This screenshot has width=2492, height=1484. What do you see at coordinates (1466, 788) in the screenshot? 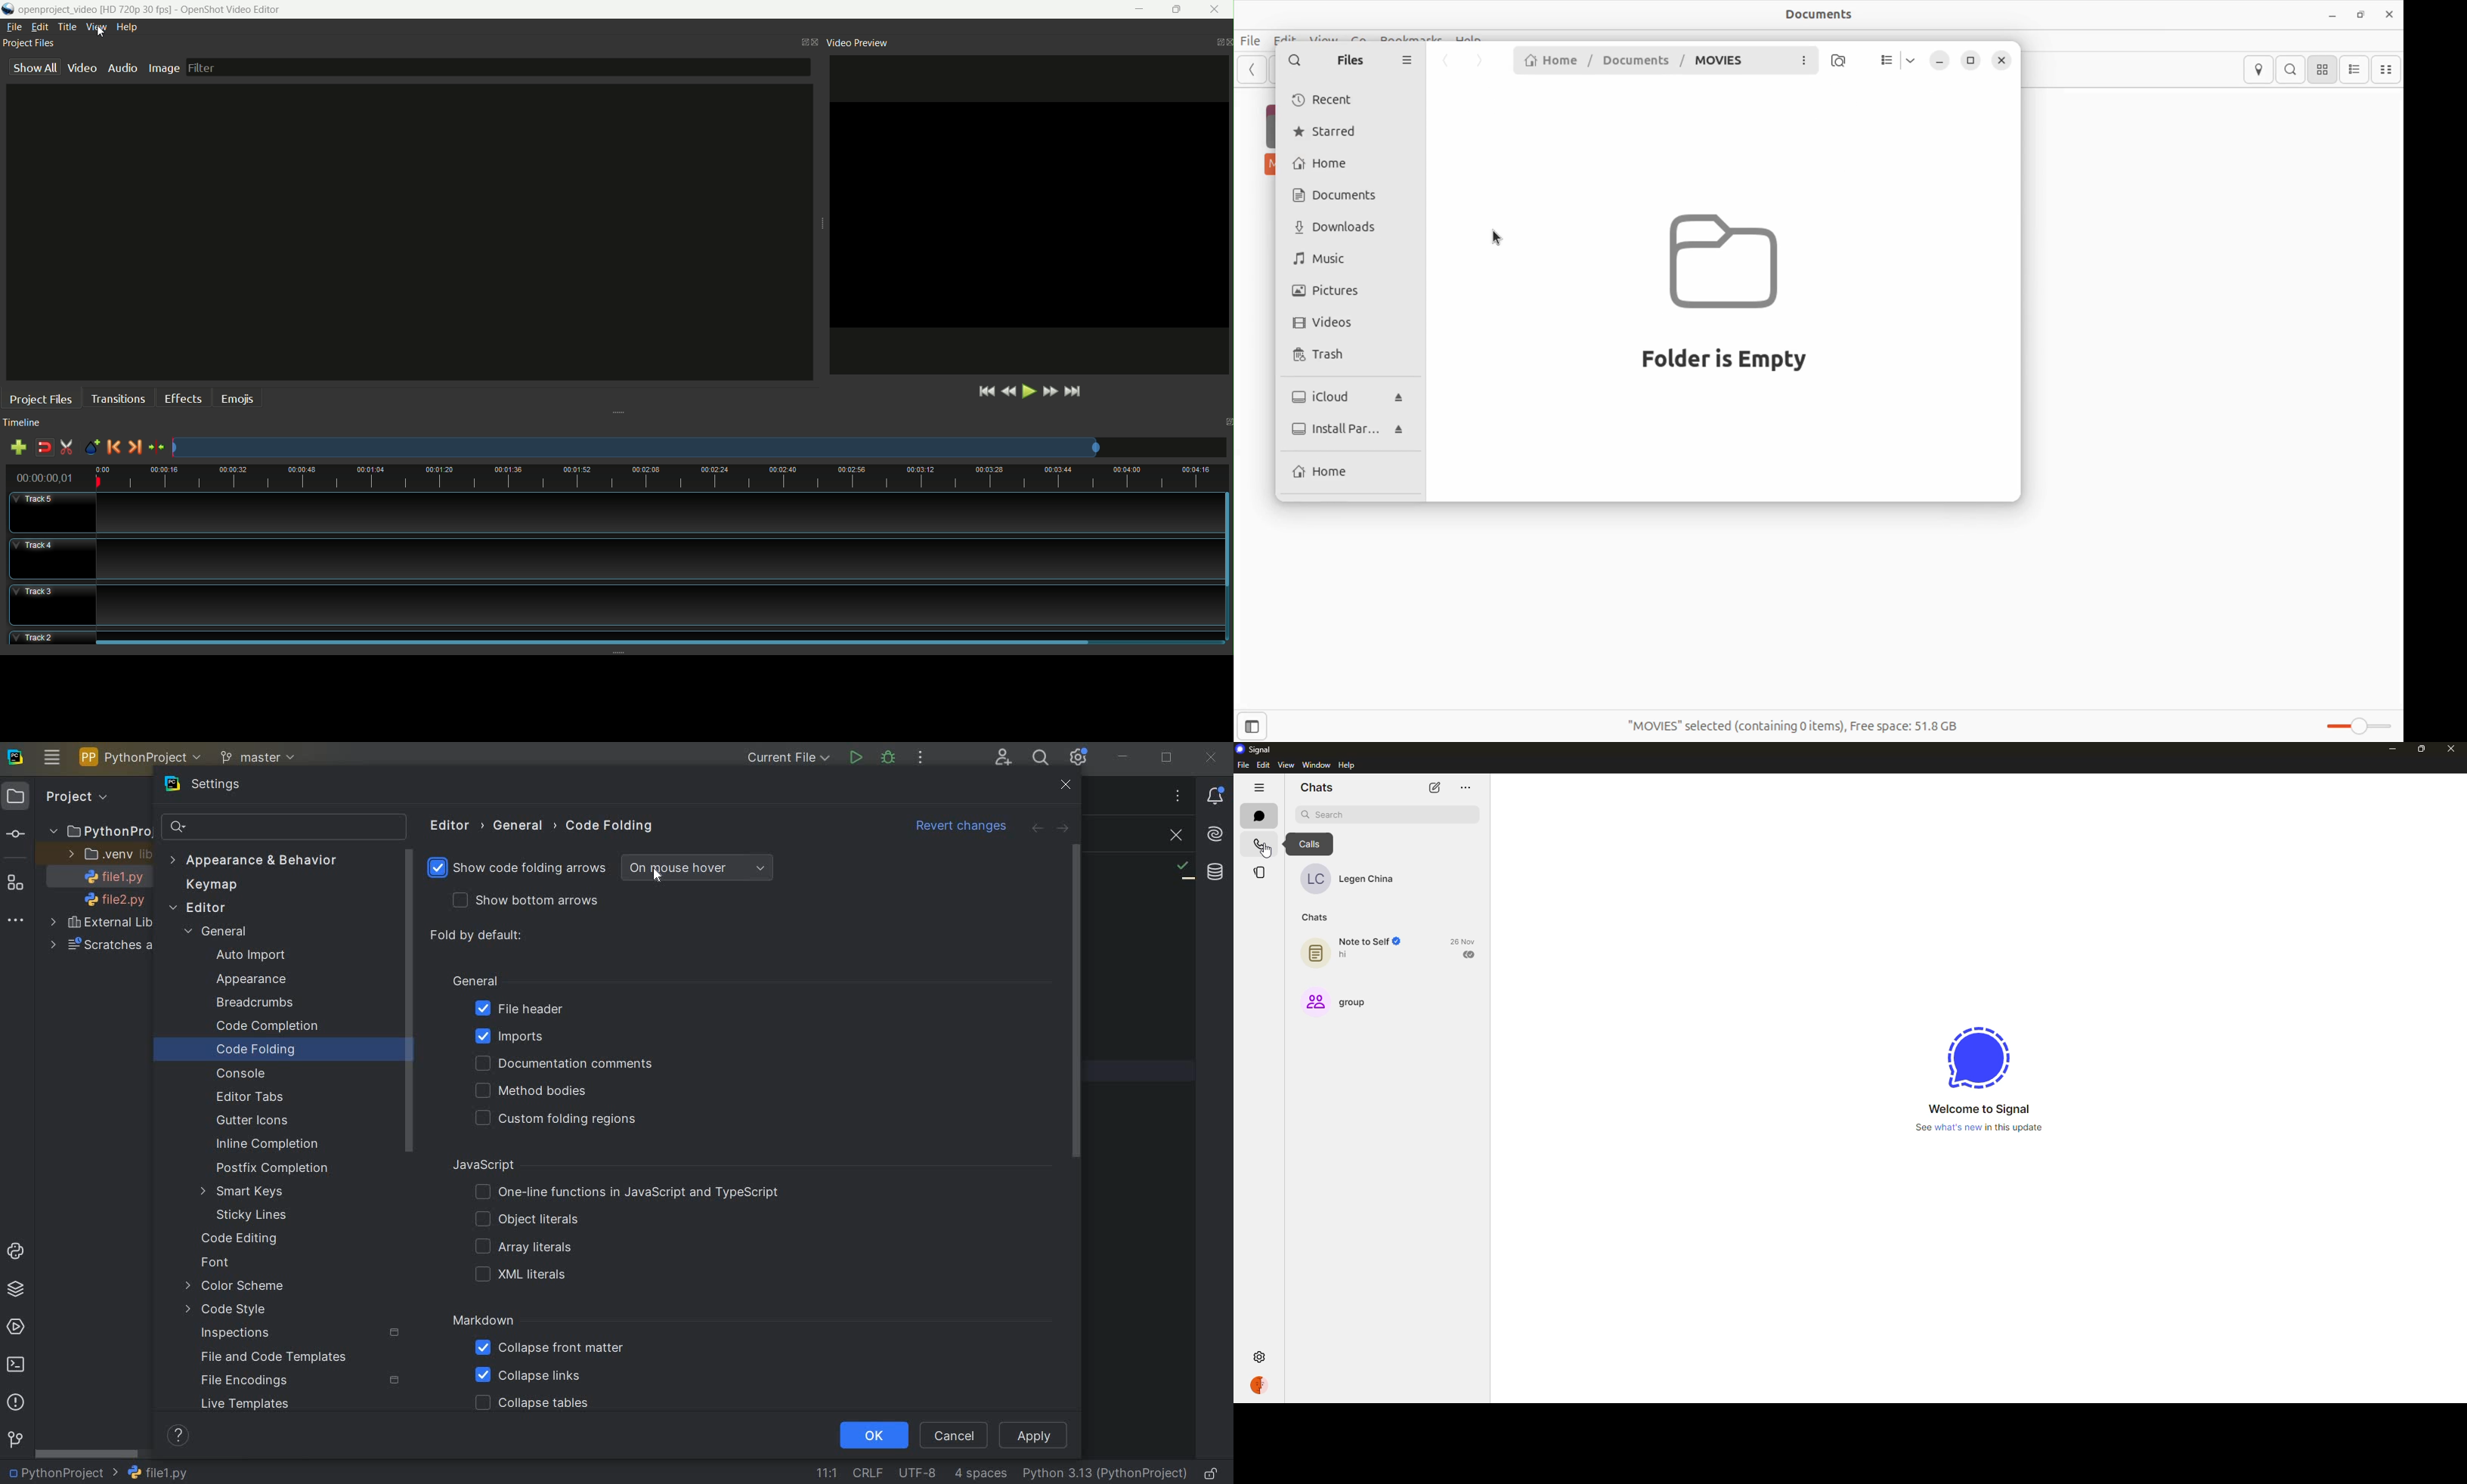
I see `more` at bounding box center [1466, 788].